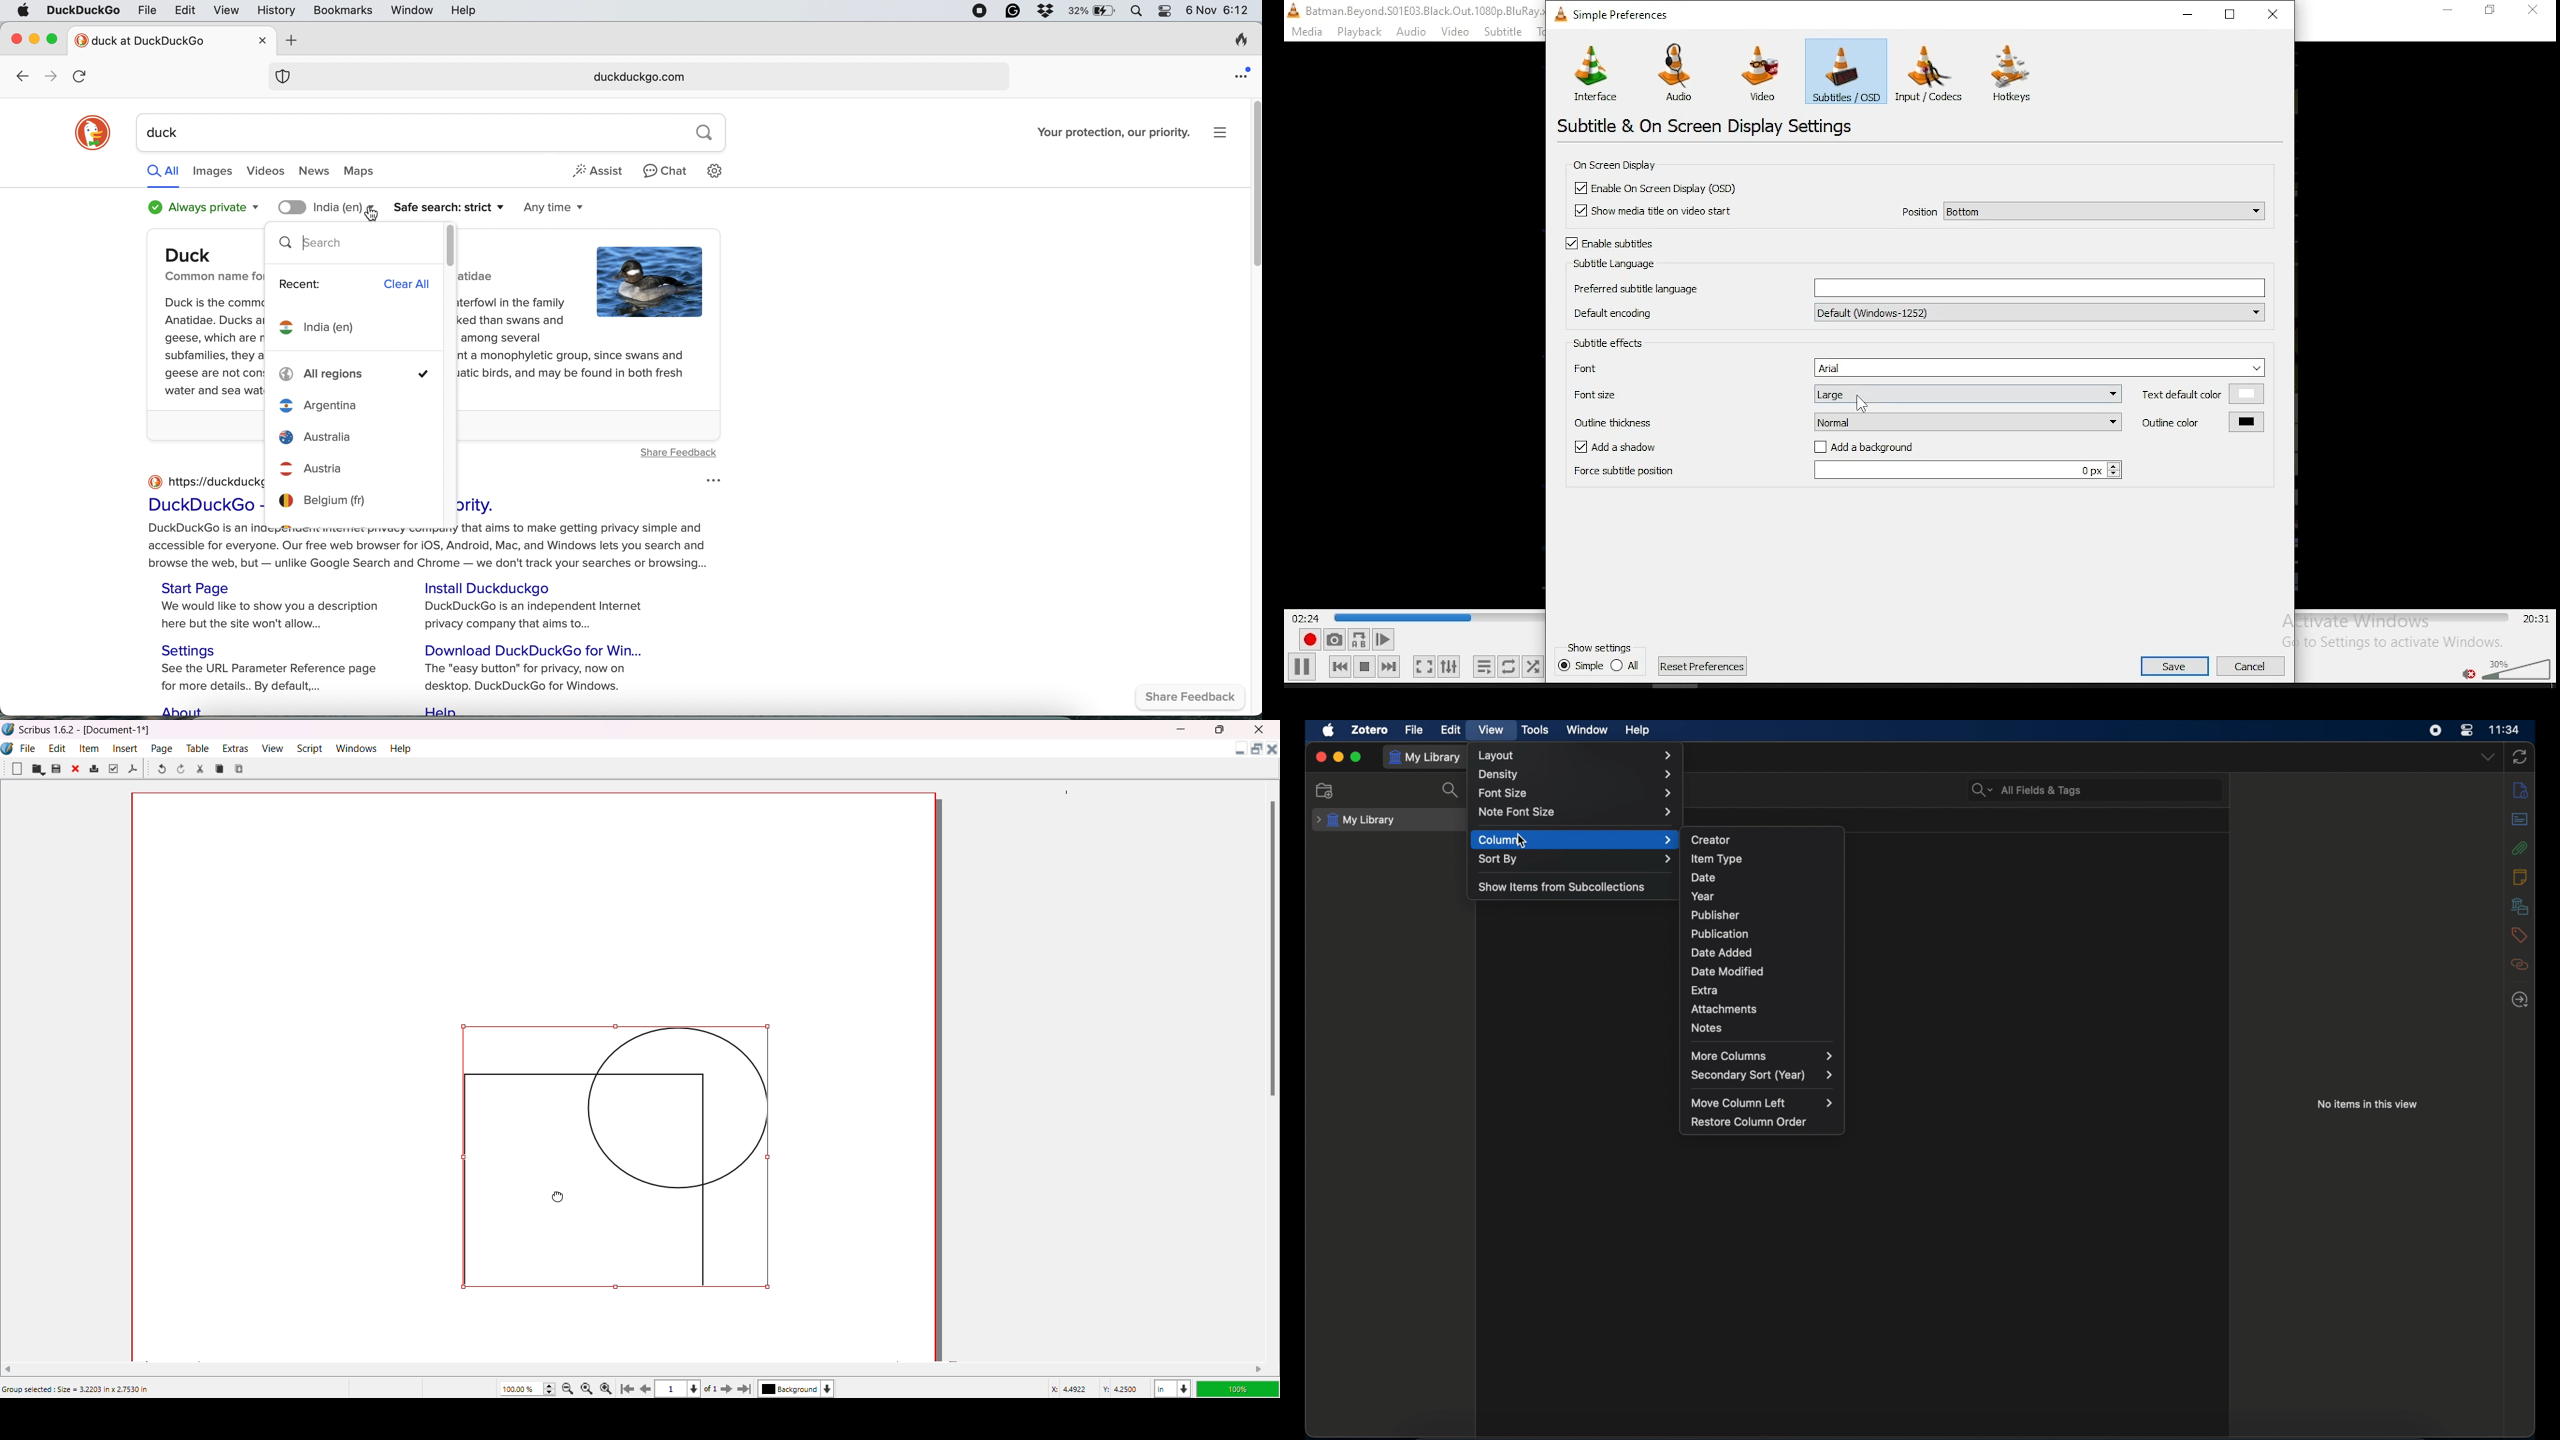  I want to click on control center, so click(1166, 12).